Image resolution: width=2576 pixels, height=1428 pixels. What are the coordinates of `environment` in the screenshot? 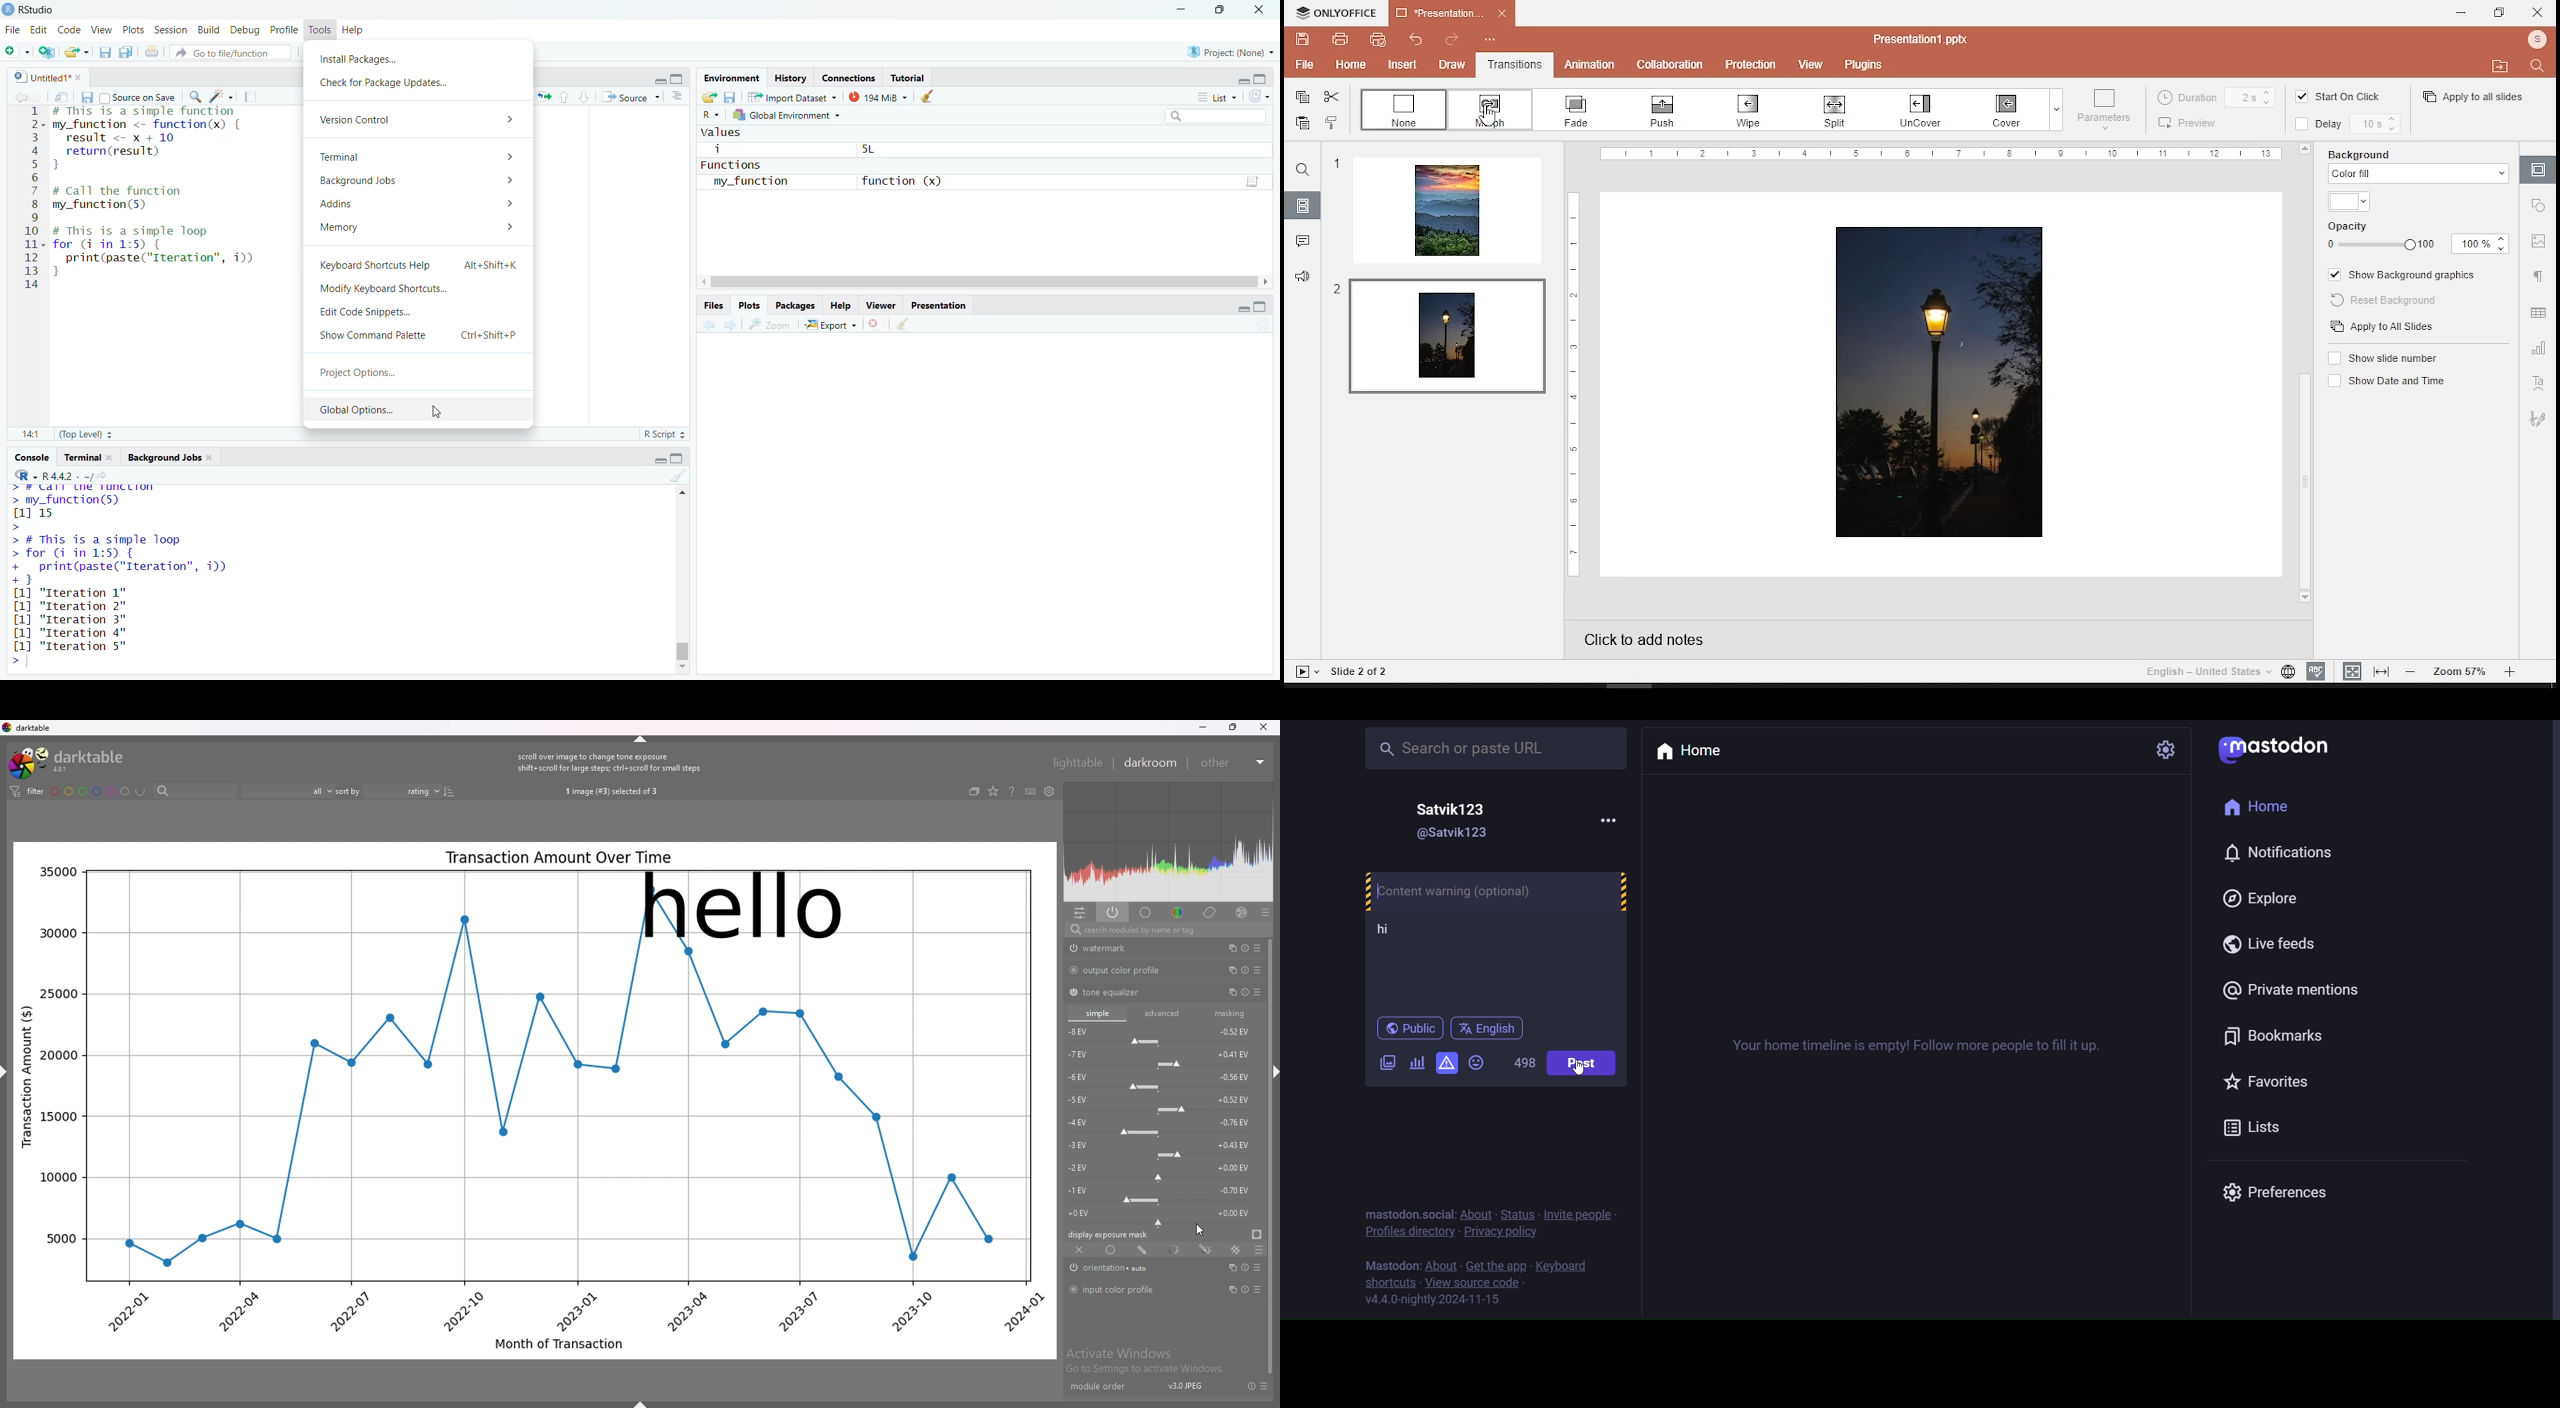 It's located at (733, 78).